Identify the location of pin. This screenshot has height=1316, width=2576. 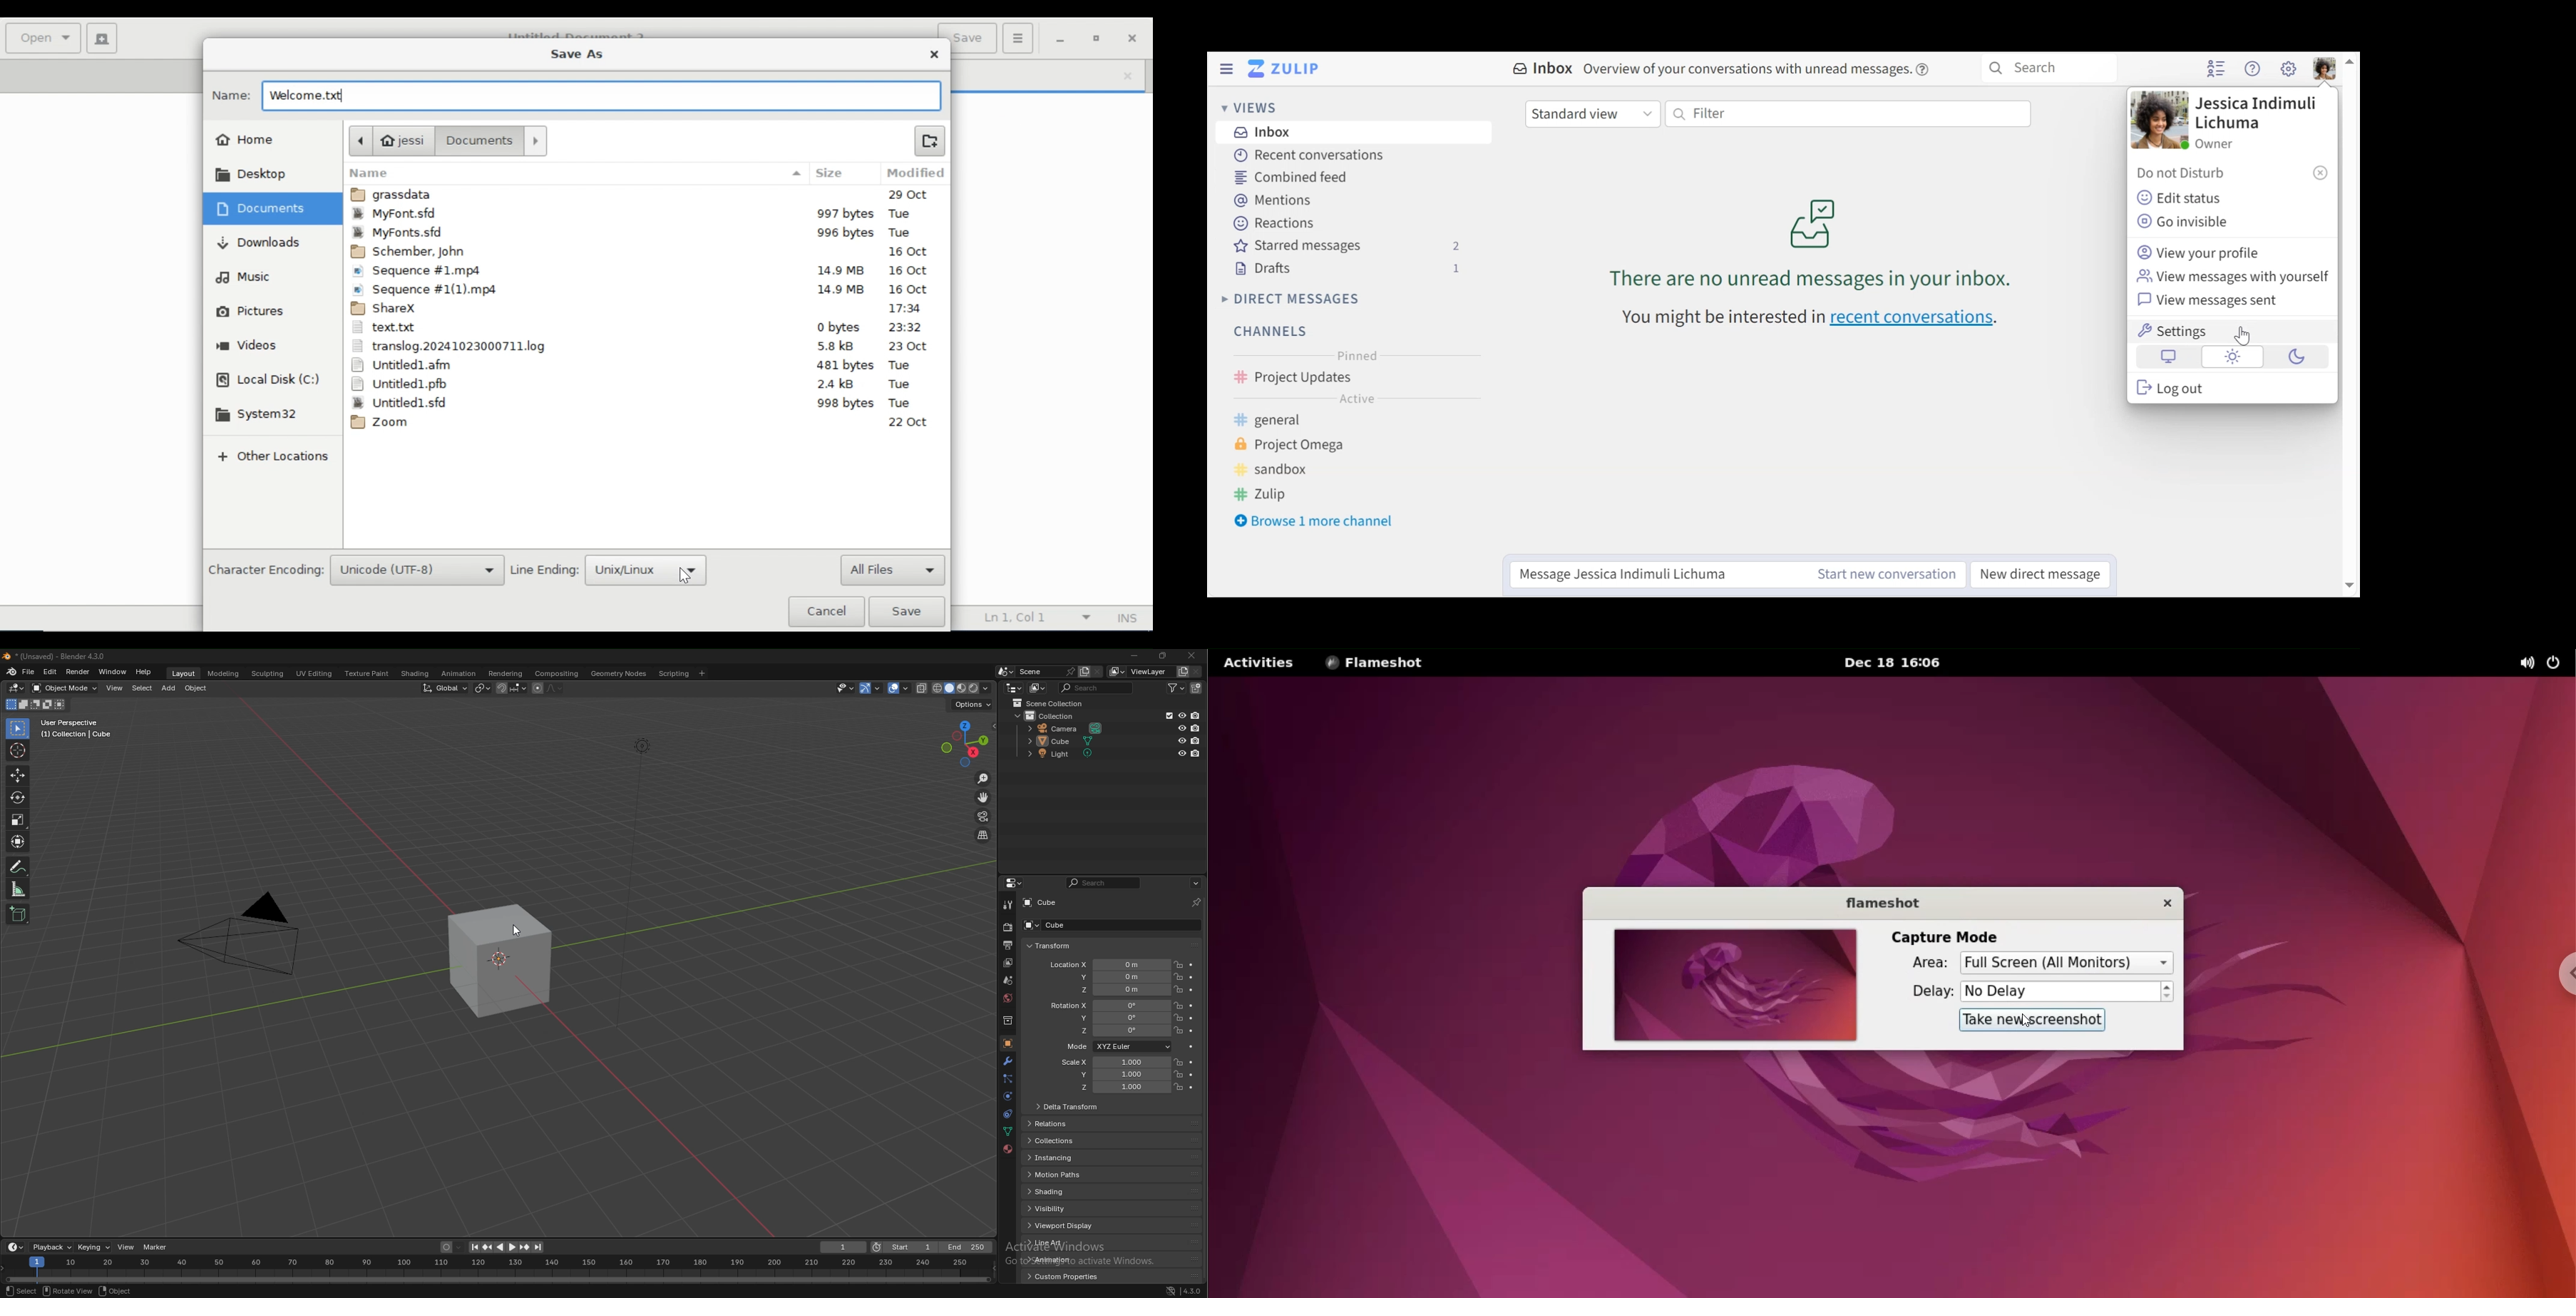
(1196, 902).